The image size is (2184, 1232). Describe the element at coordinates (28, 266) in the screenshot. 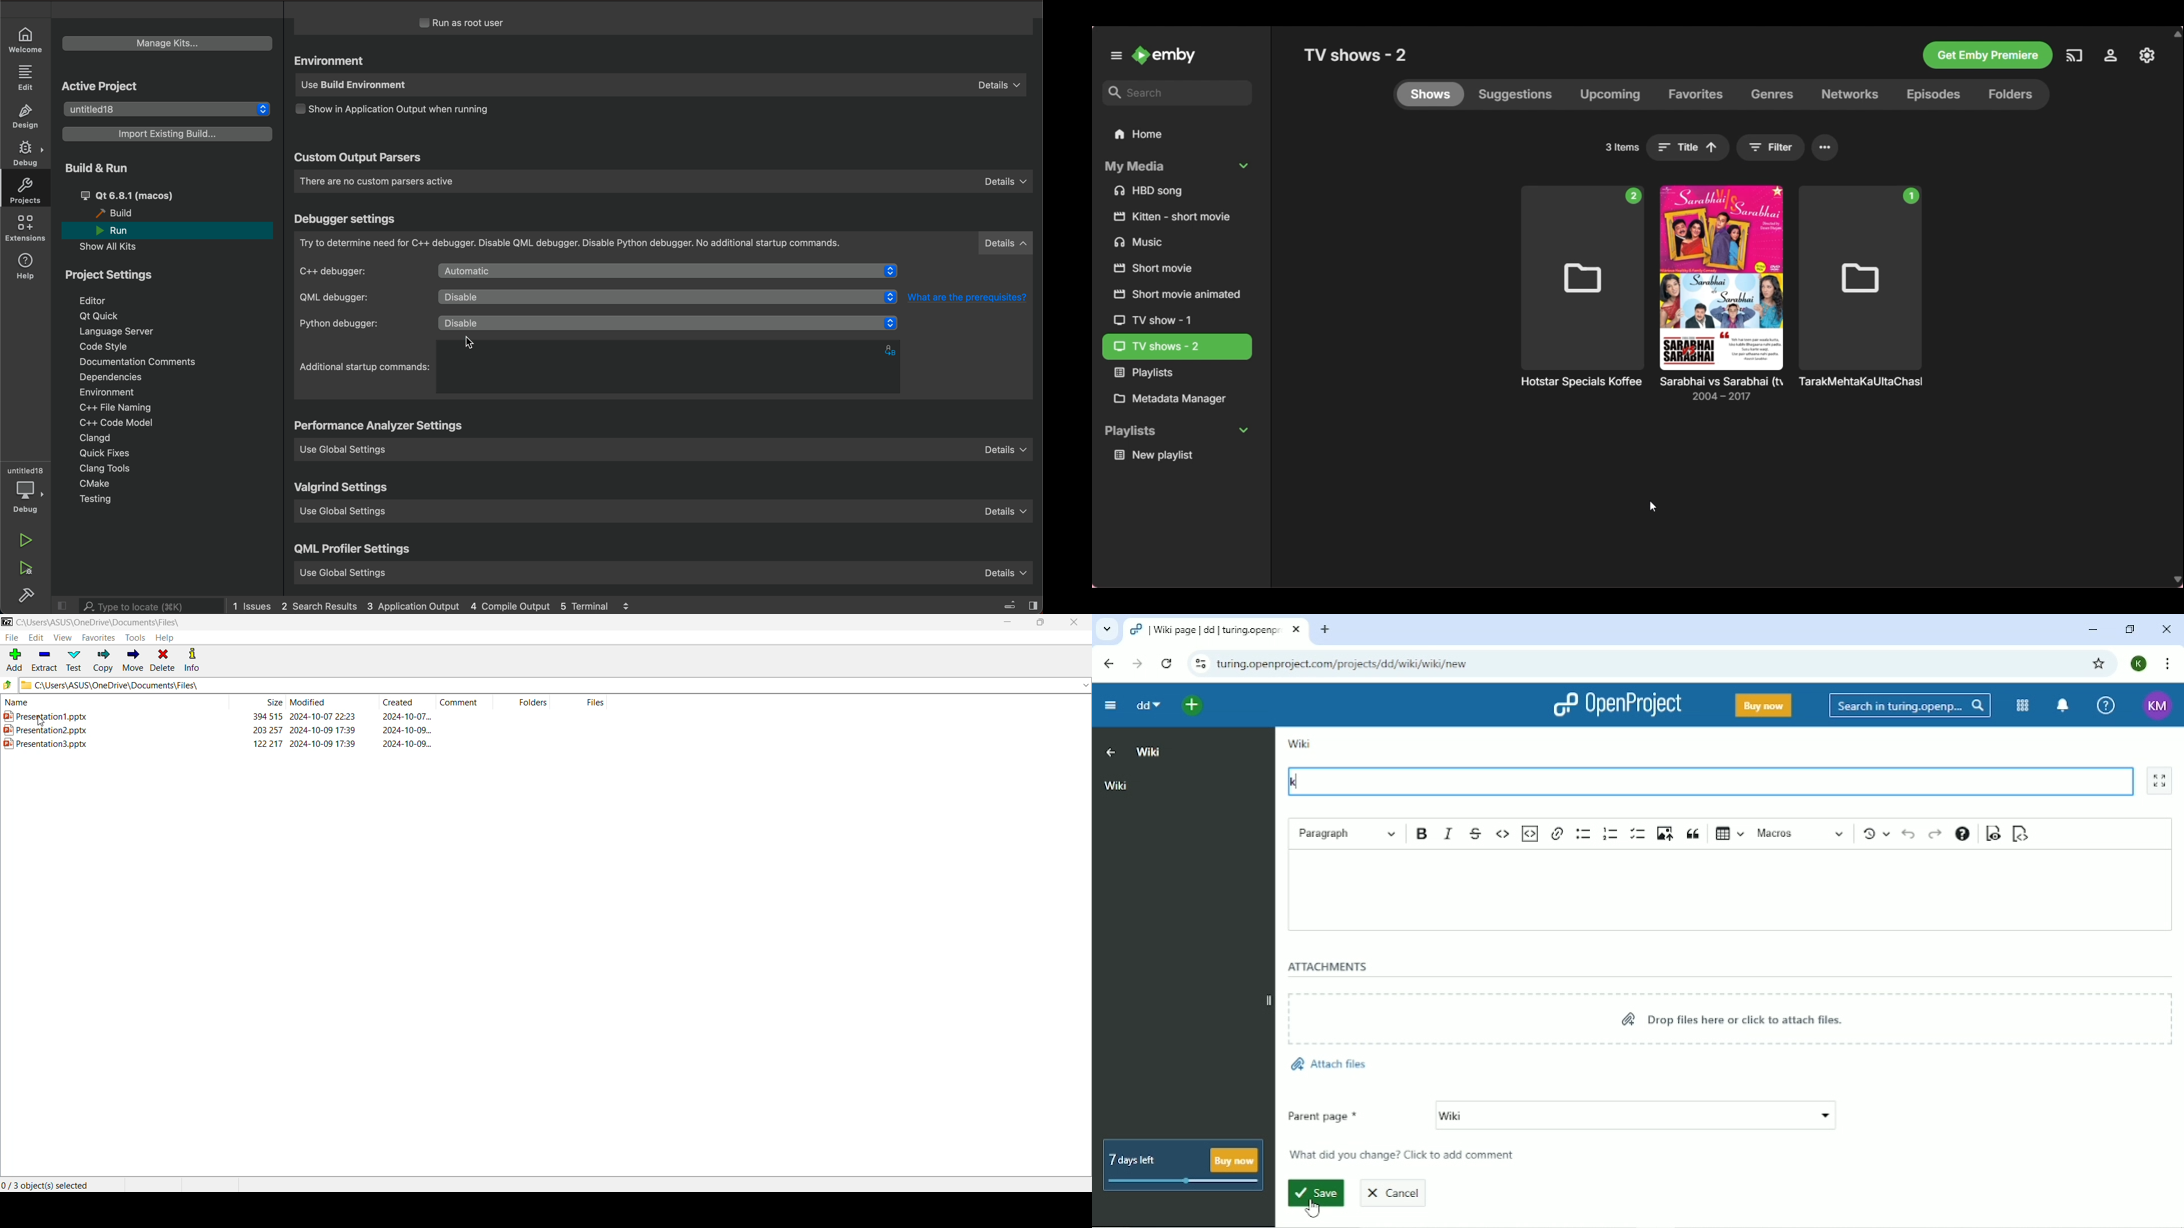

I see `help` at that location.